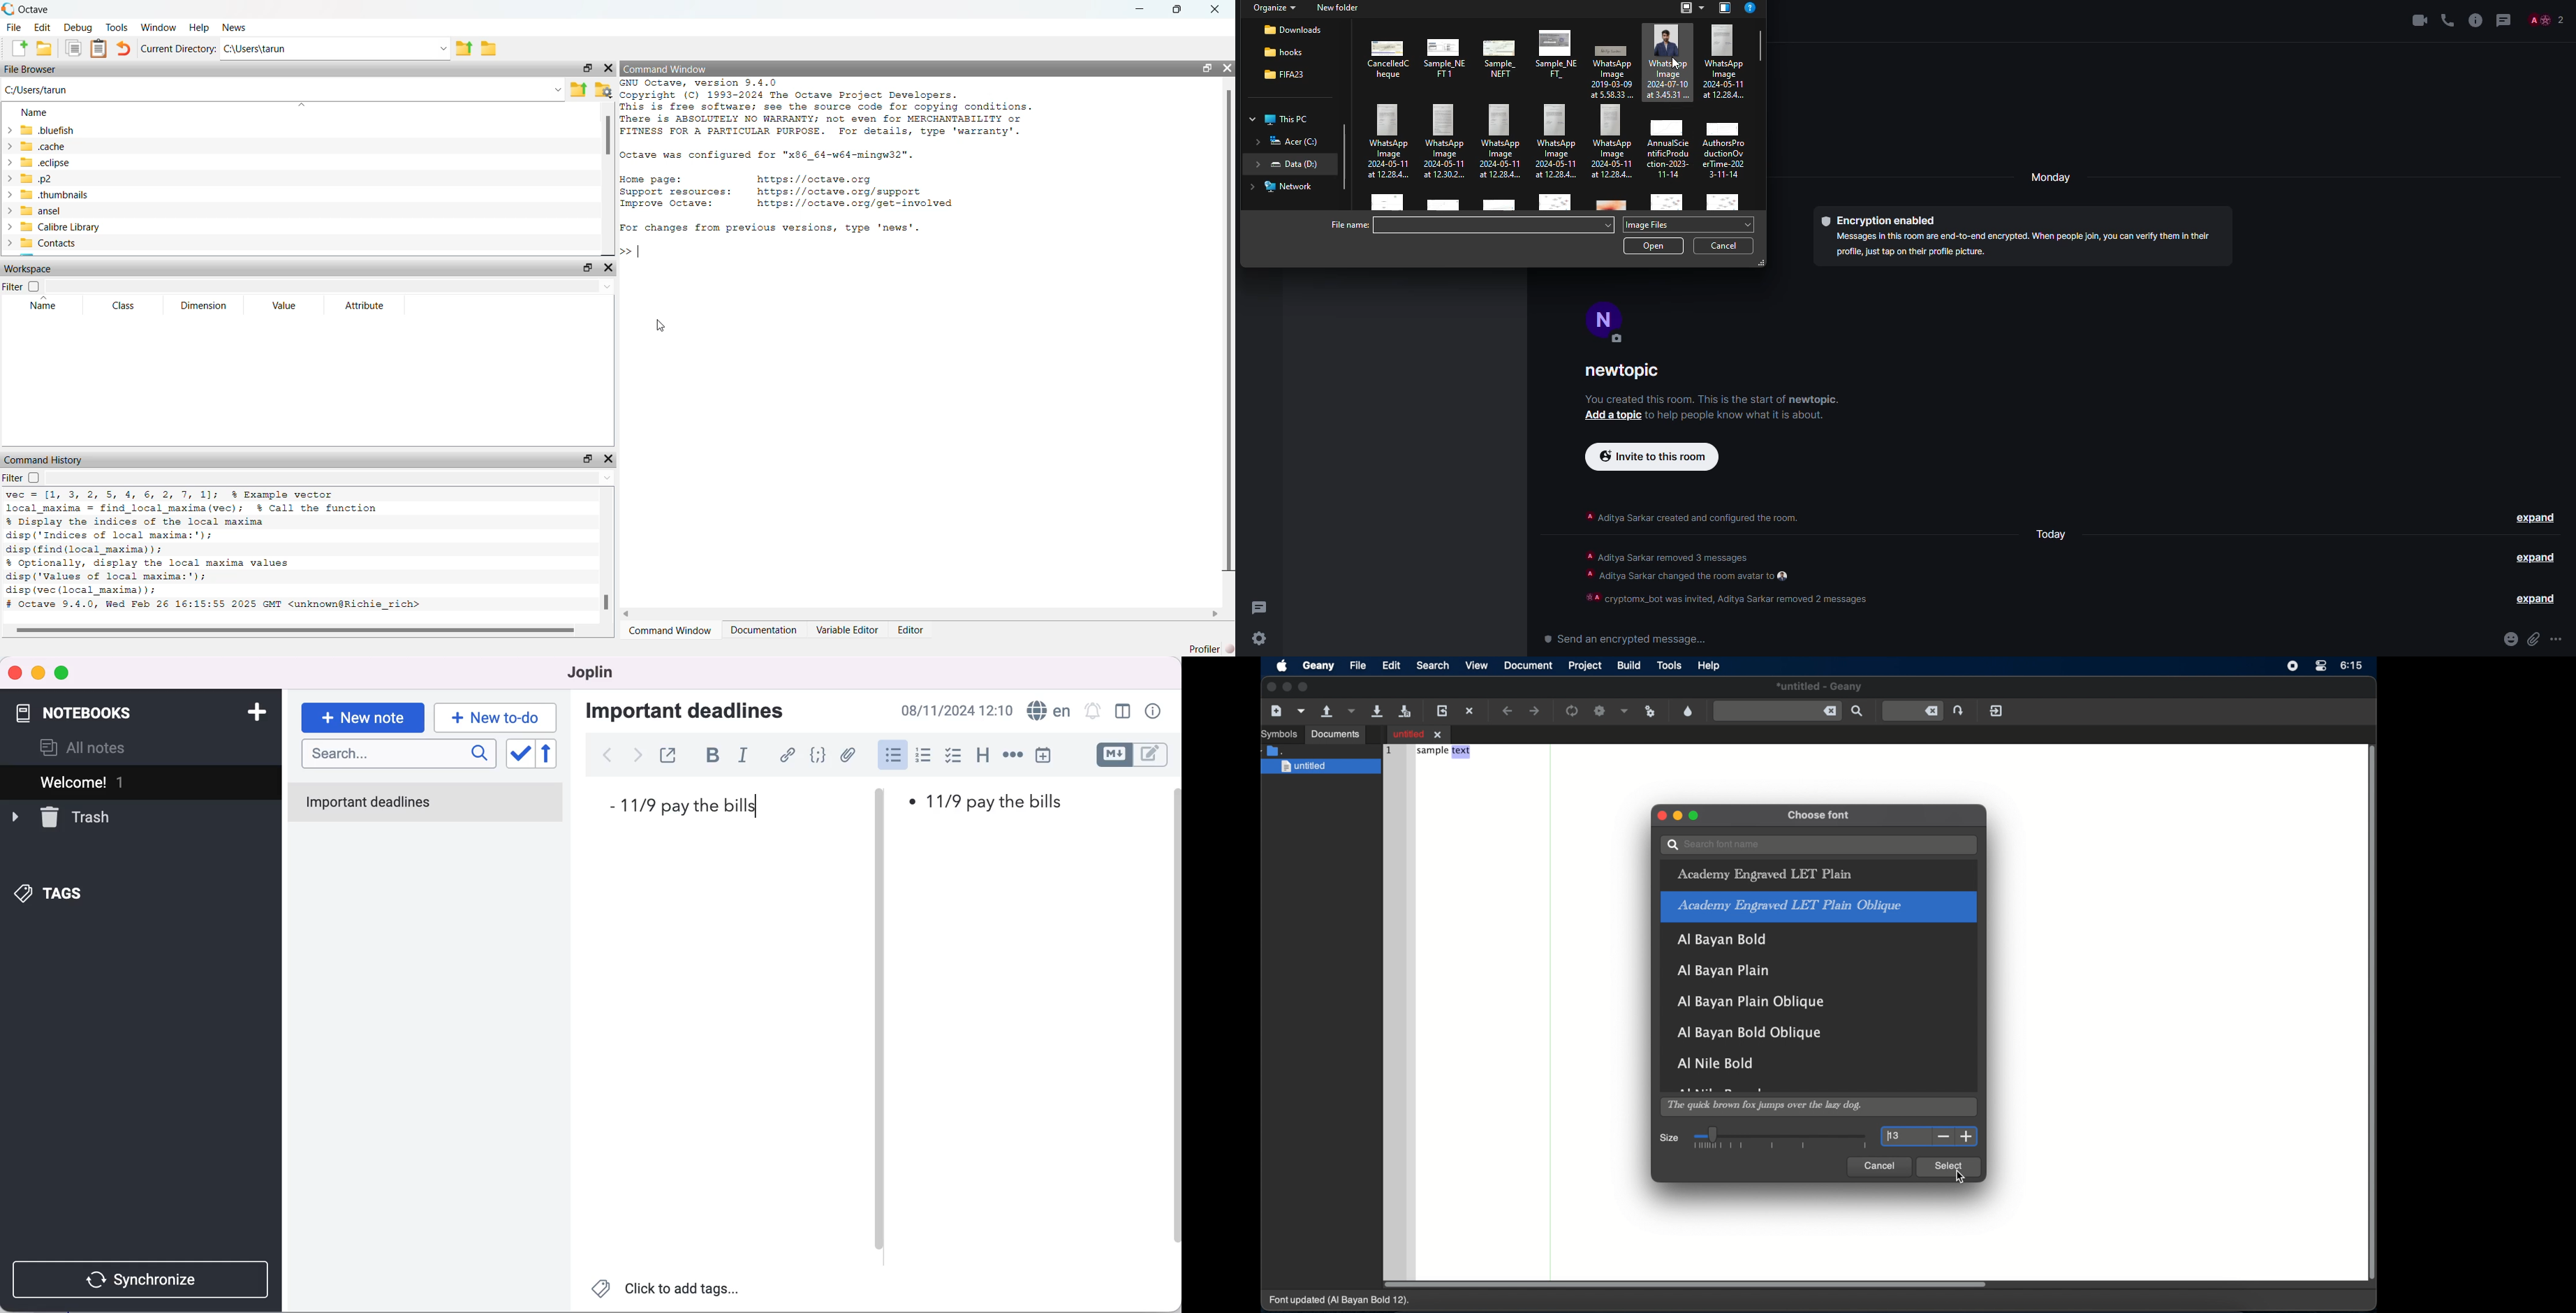 The width and height of the screenshot is (2576, 1316). I want to click on expand/collapse, so click(8, 188).